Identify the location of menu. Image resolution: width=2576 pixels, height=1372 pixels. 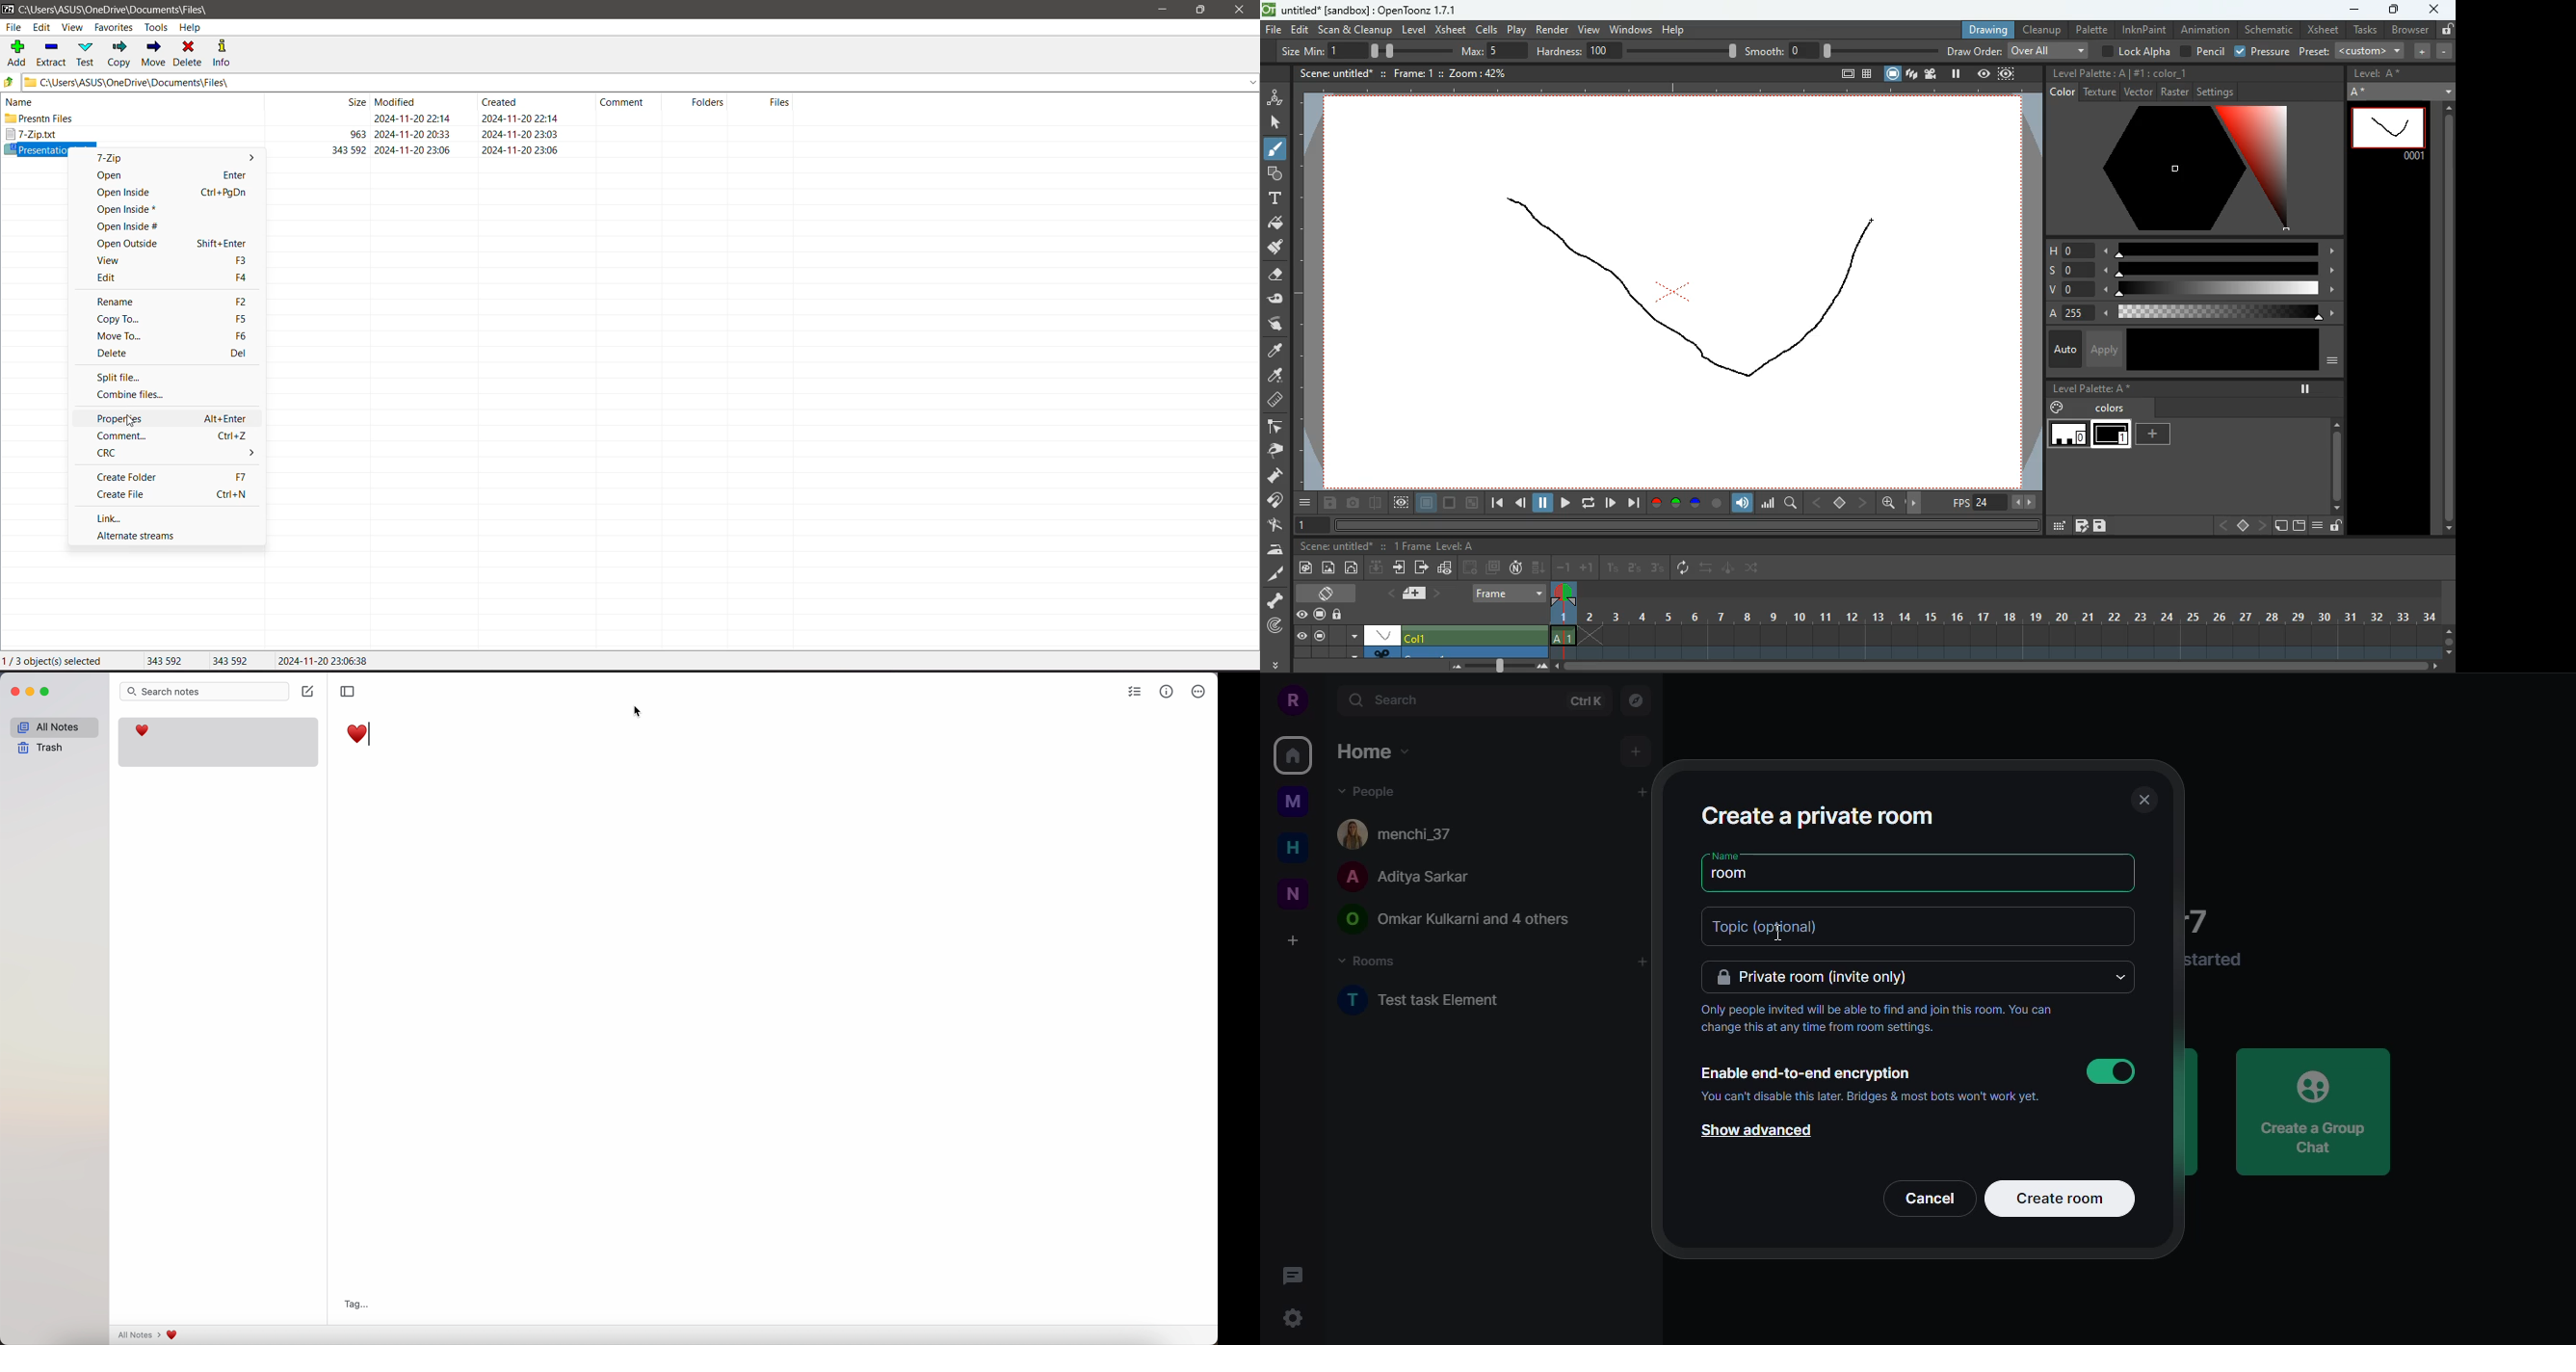
(2317, 526).